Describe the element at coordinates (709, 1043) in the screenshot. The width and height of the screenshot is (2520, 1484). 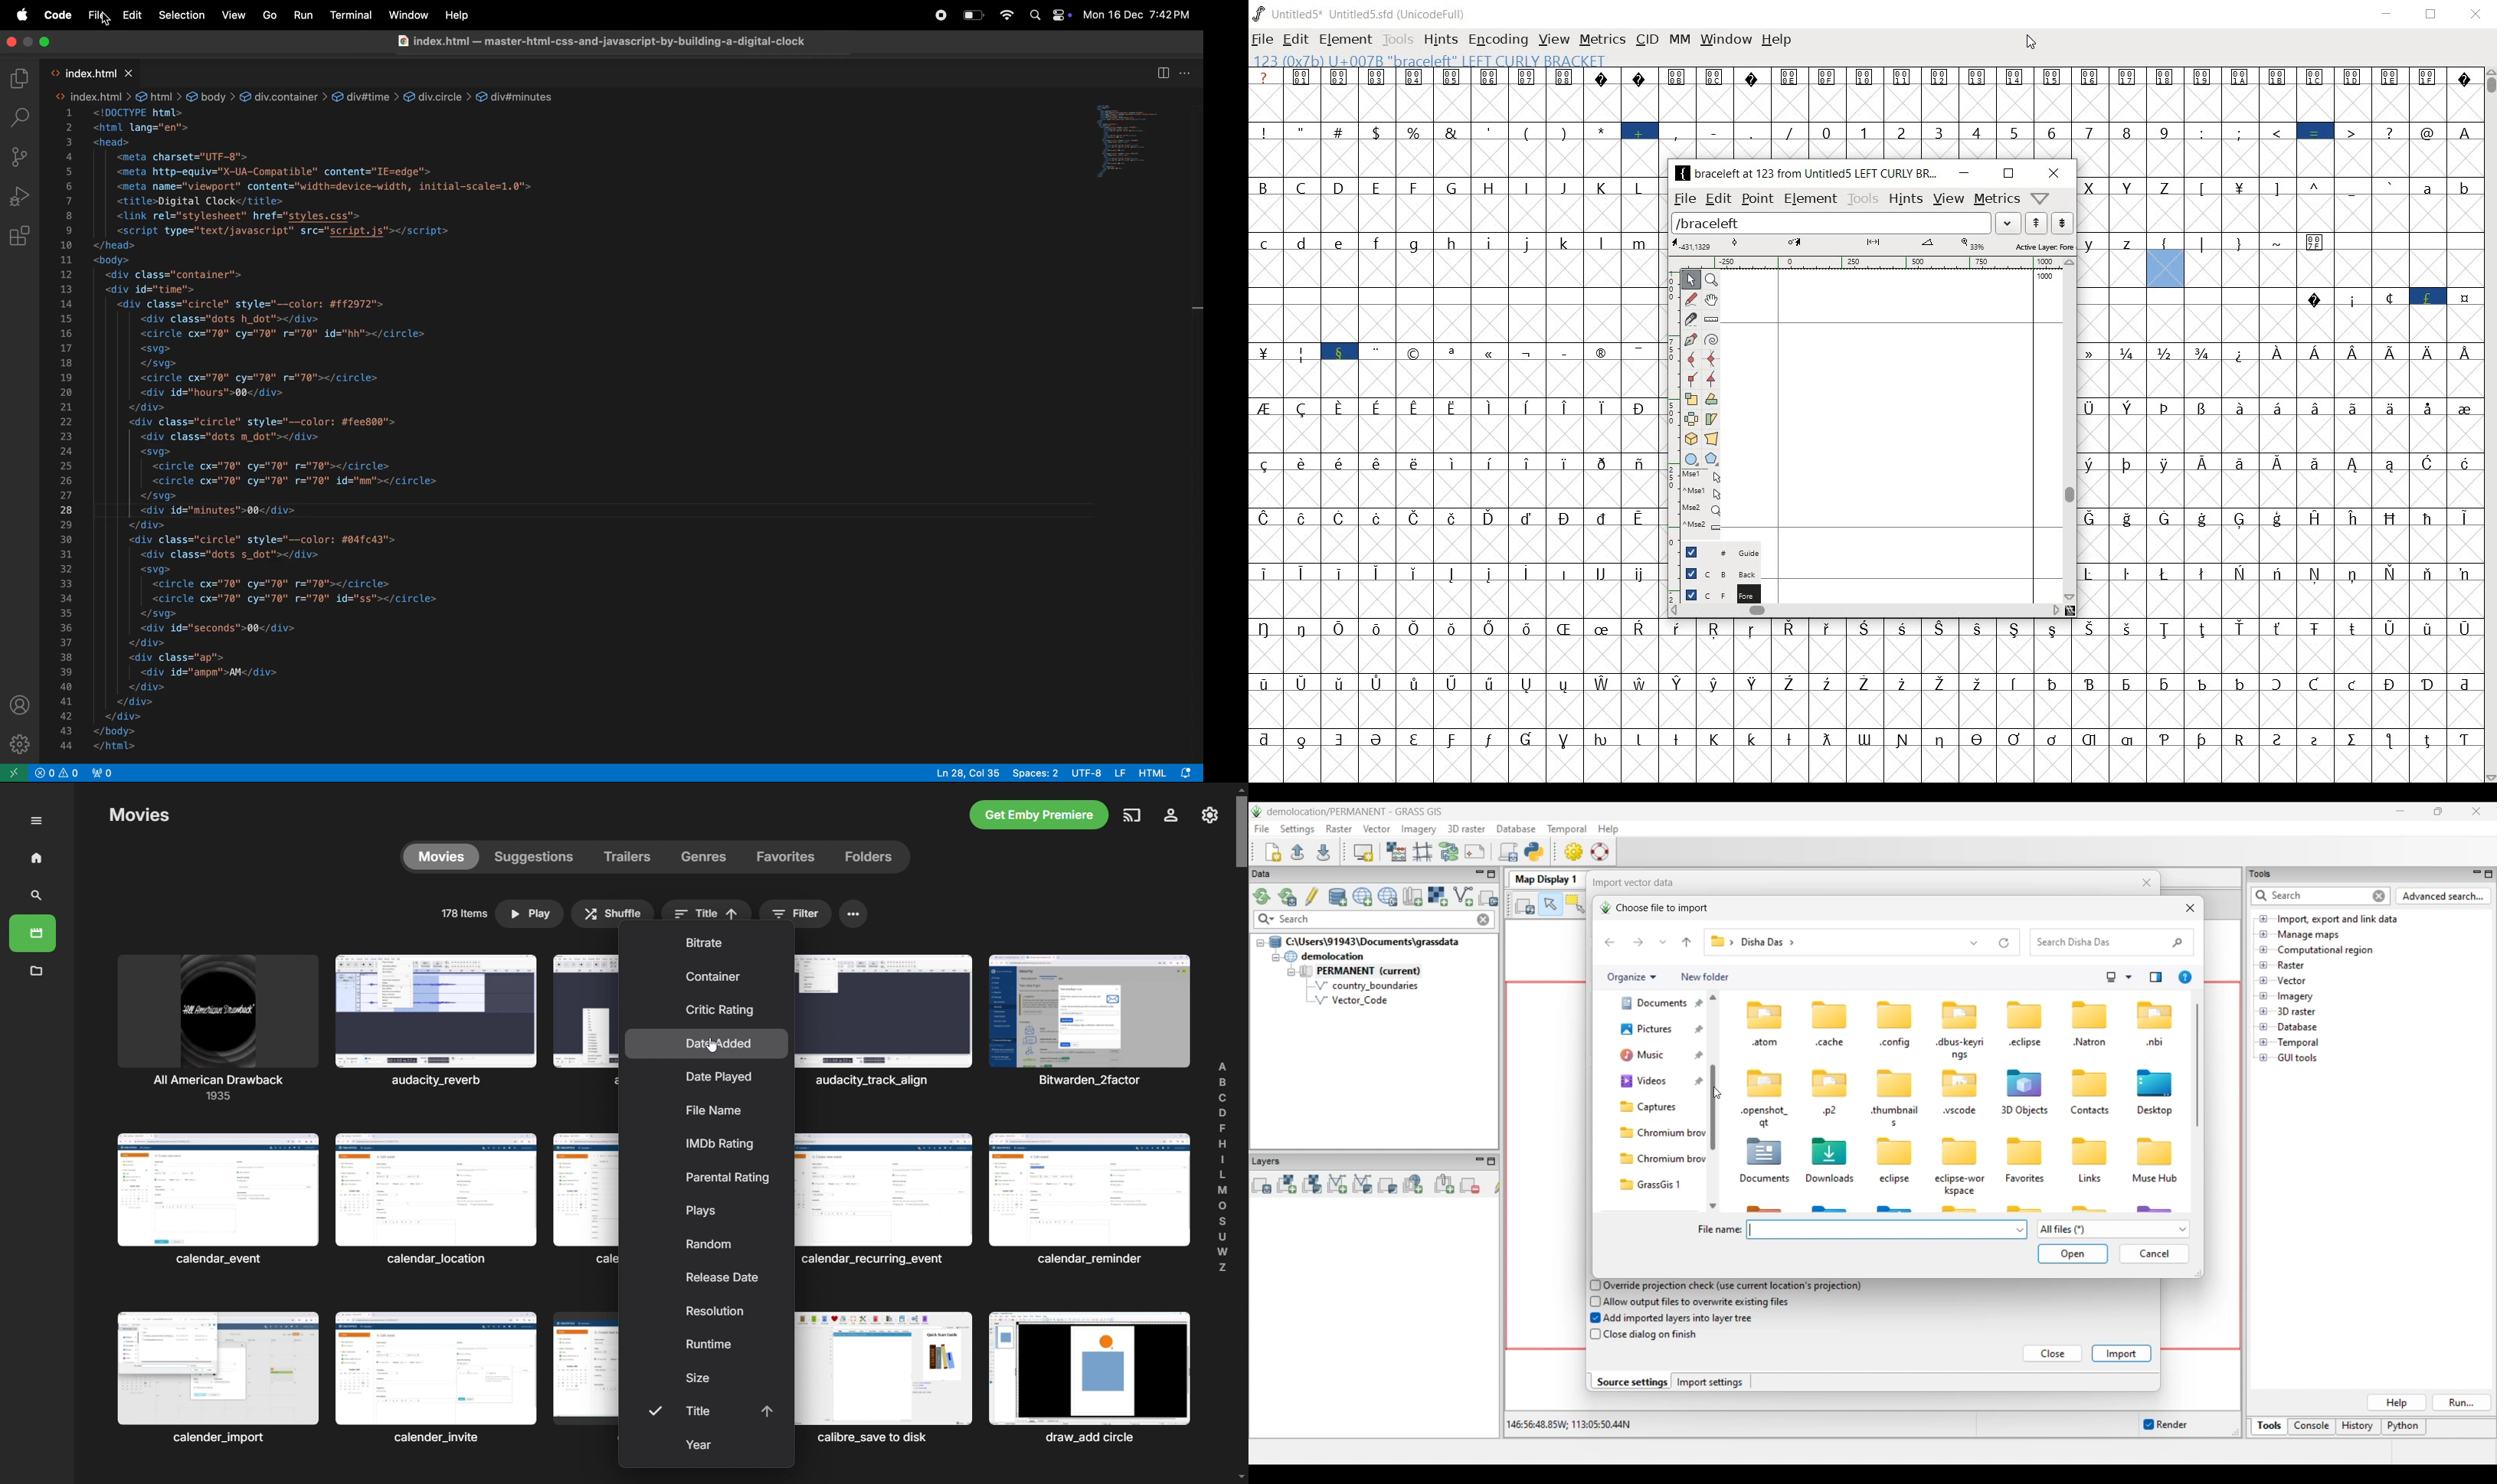
I see `date added` at that location.